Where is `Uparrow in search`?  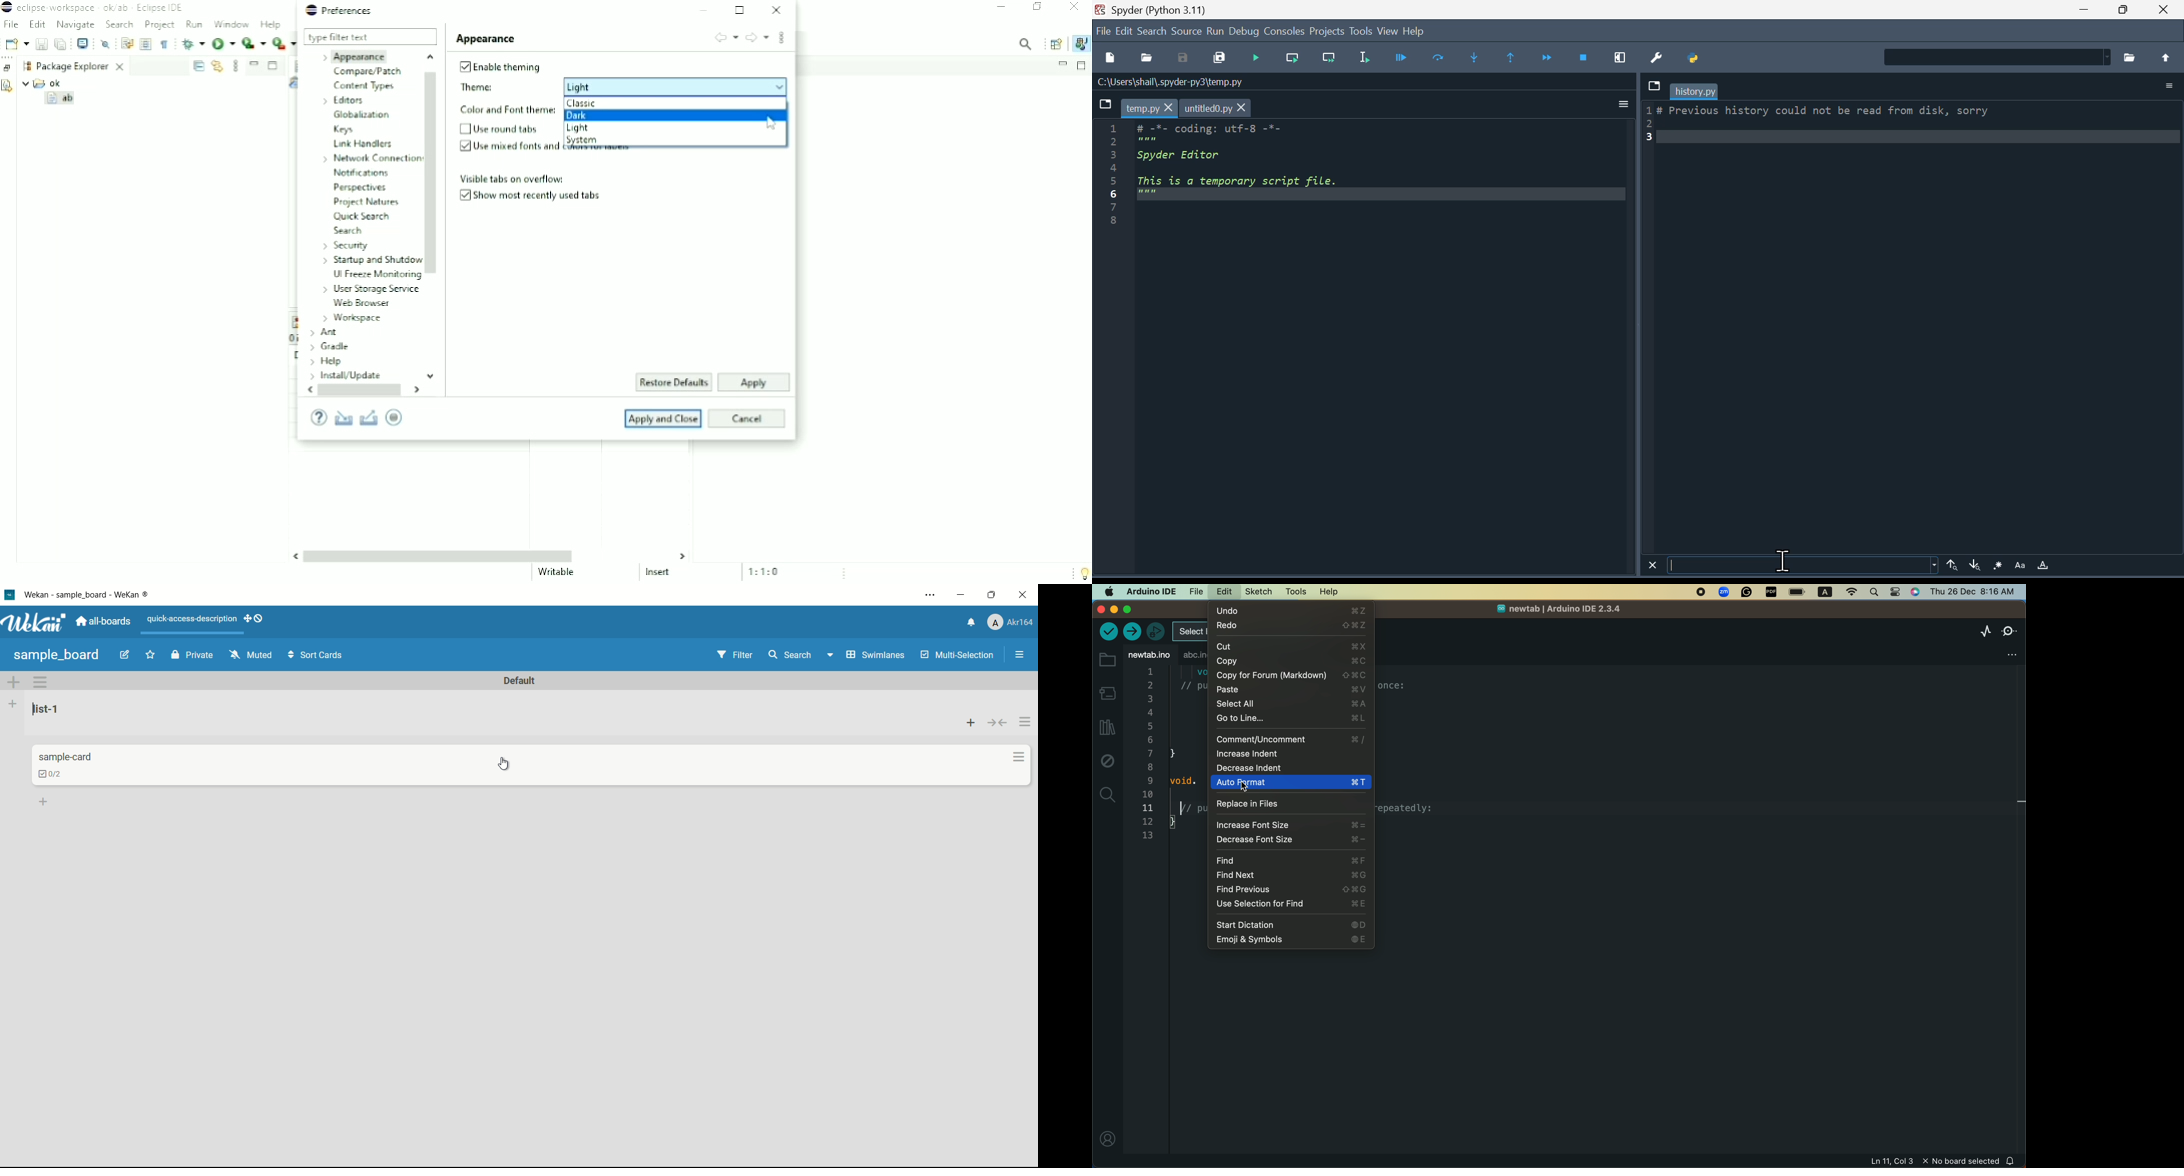
Uparrow in search is located at coordinates (1951, 567).